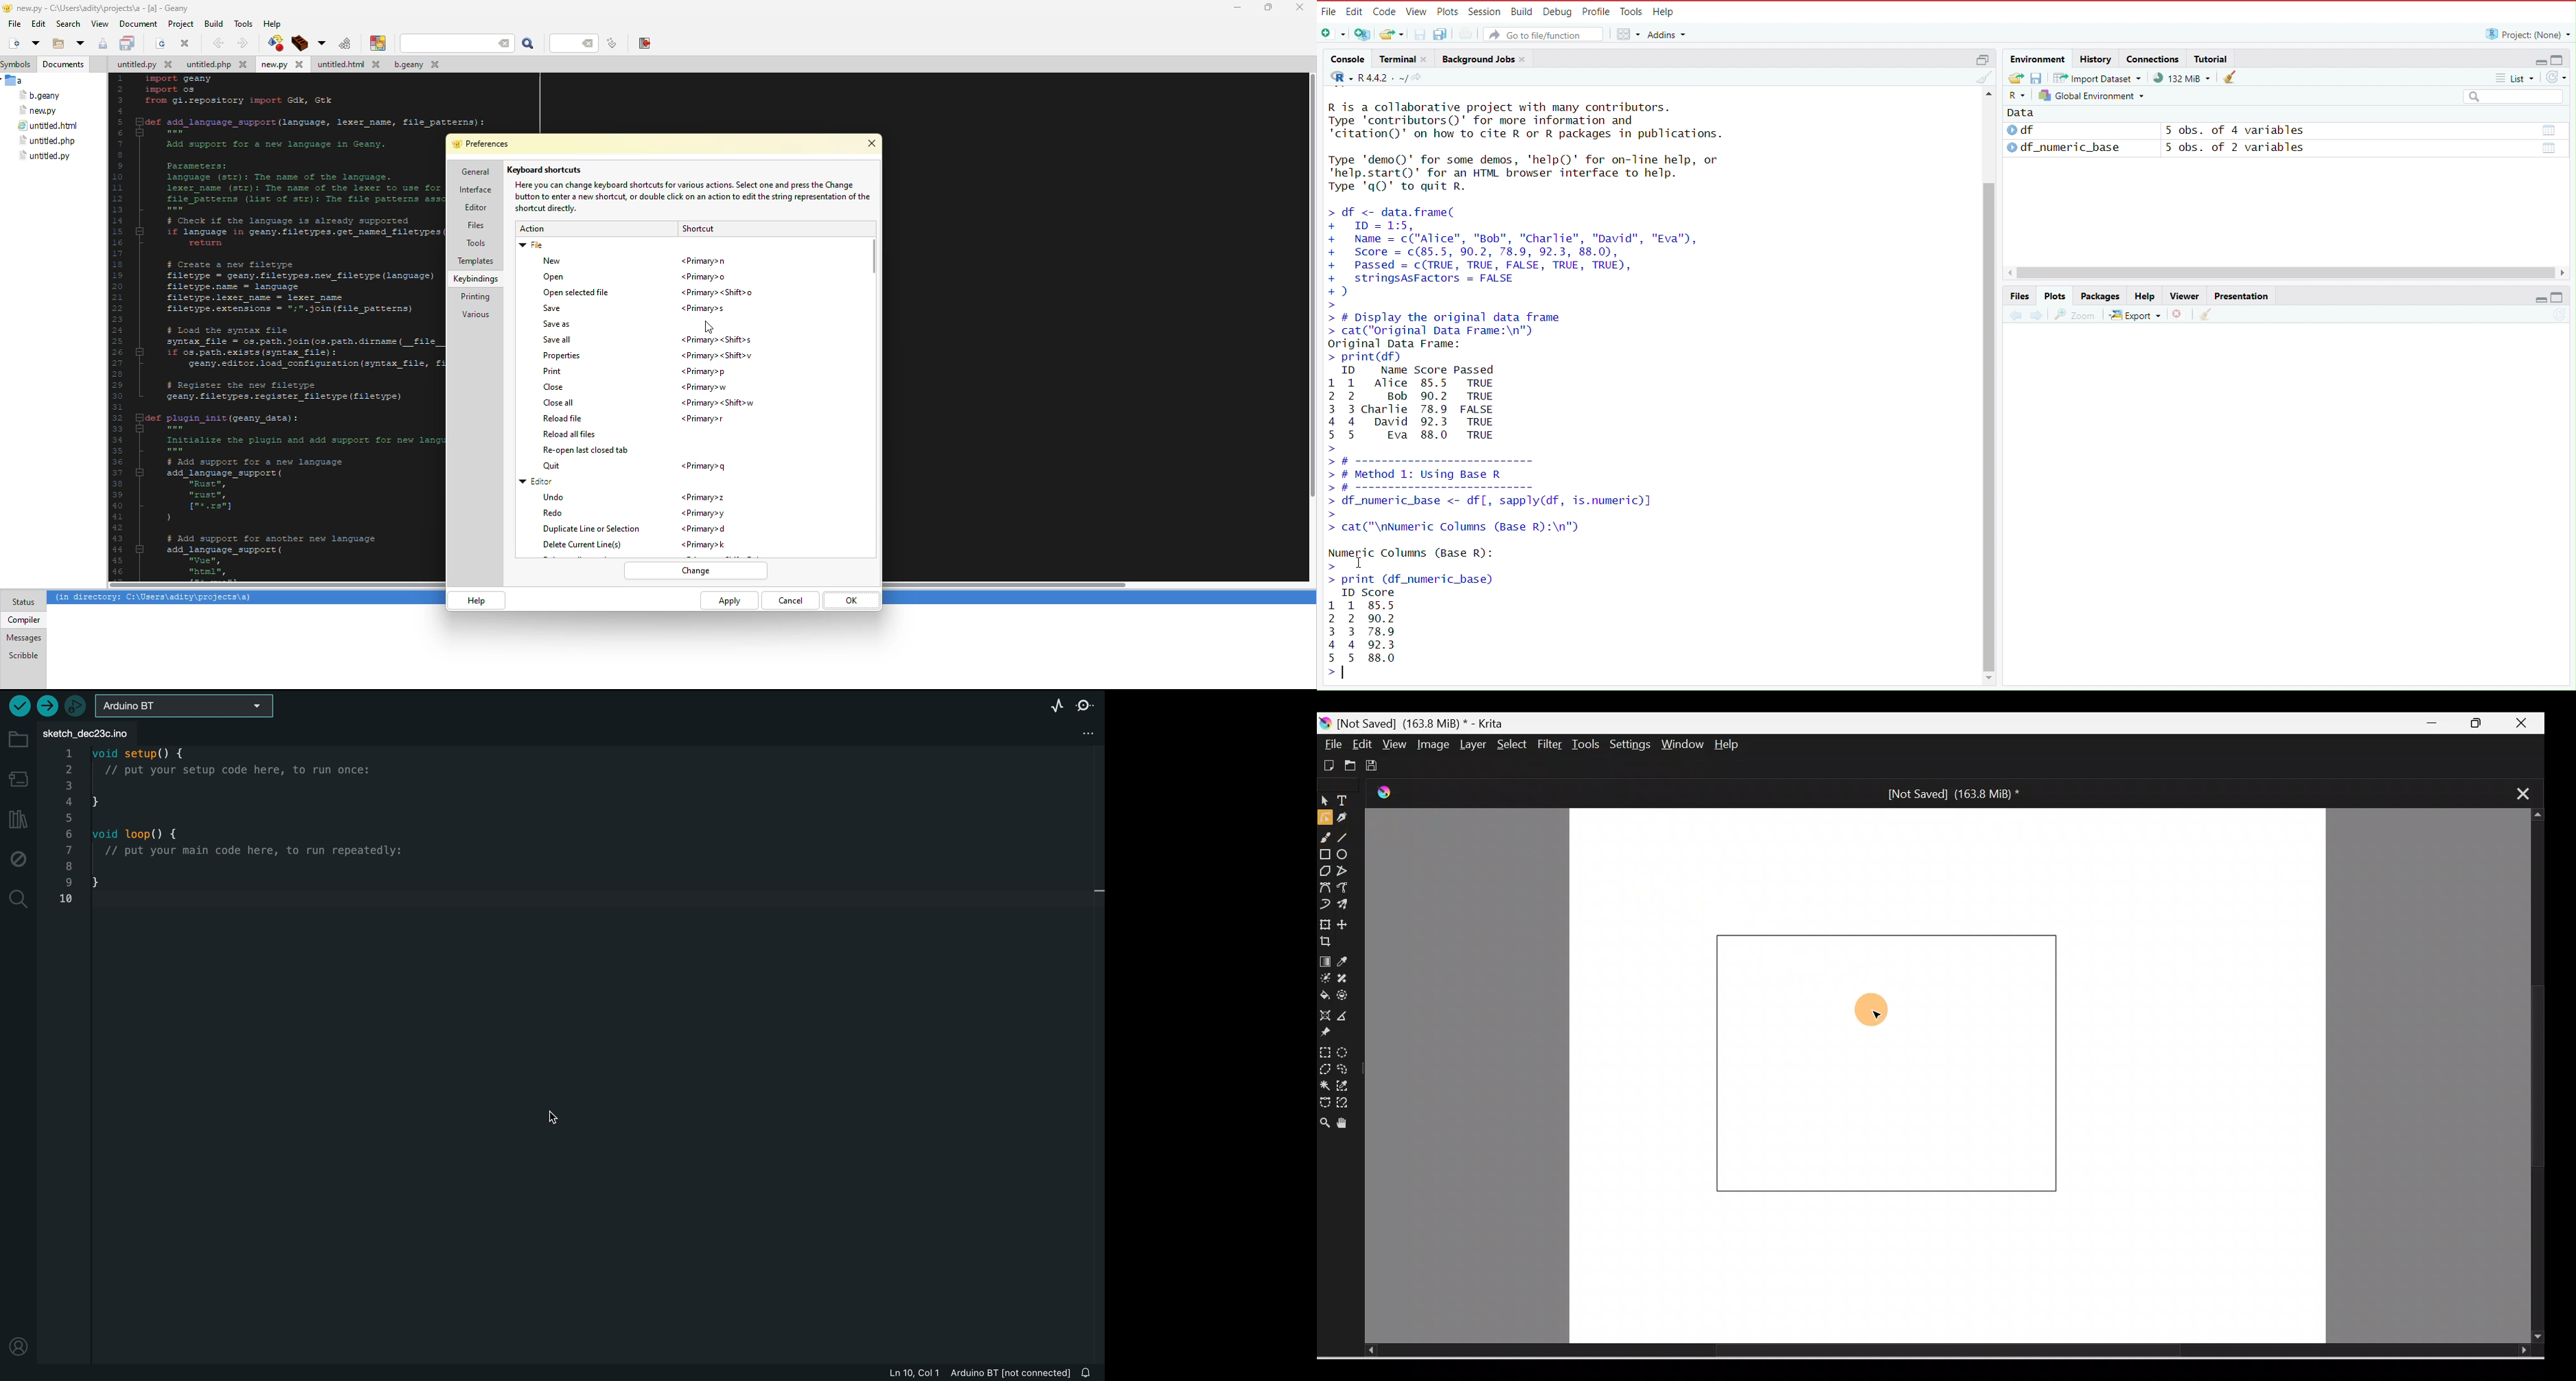 This screenshot has width=2576, height=1400. Describe the element at coordinates (1928, 1351) in the screenshot. I see `Scroll bar` at that location.